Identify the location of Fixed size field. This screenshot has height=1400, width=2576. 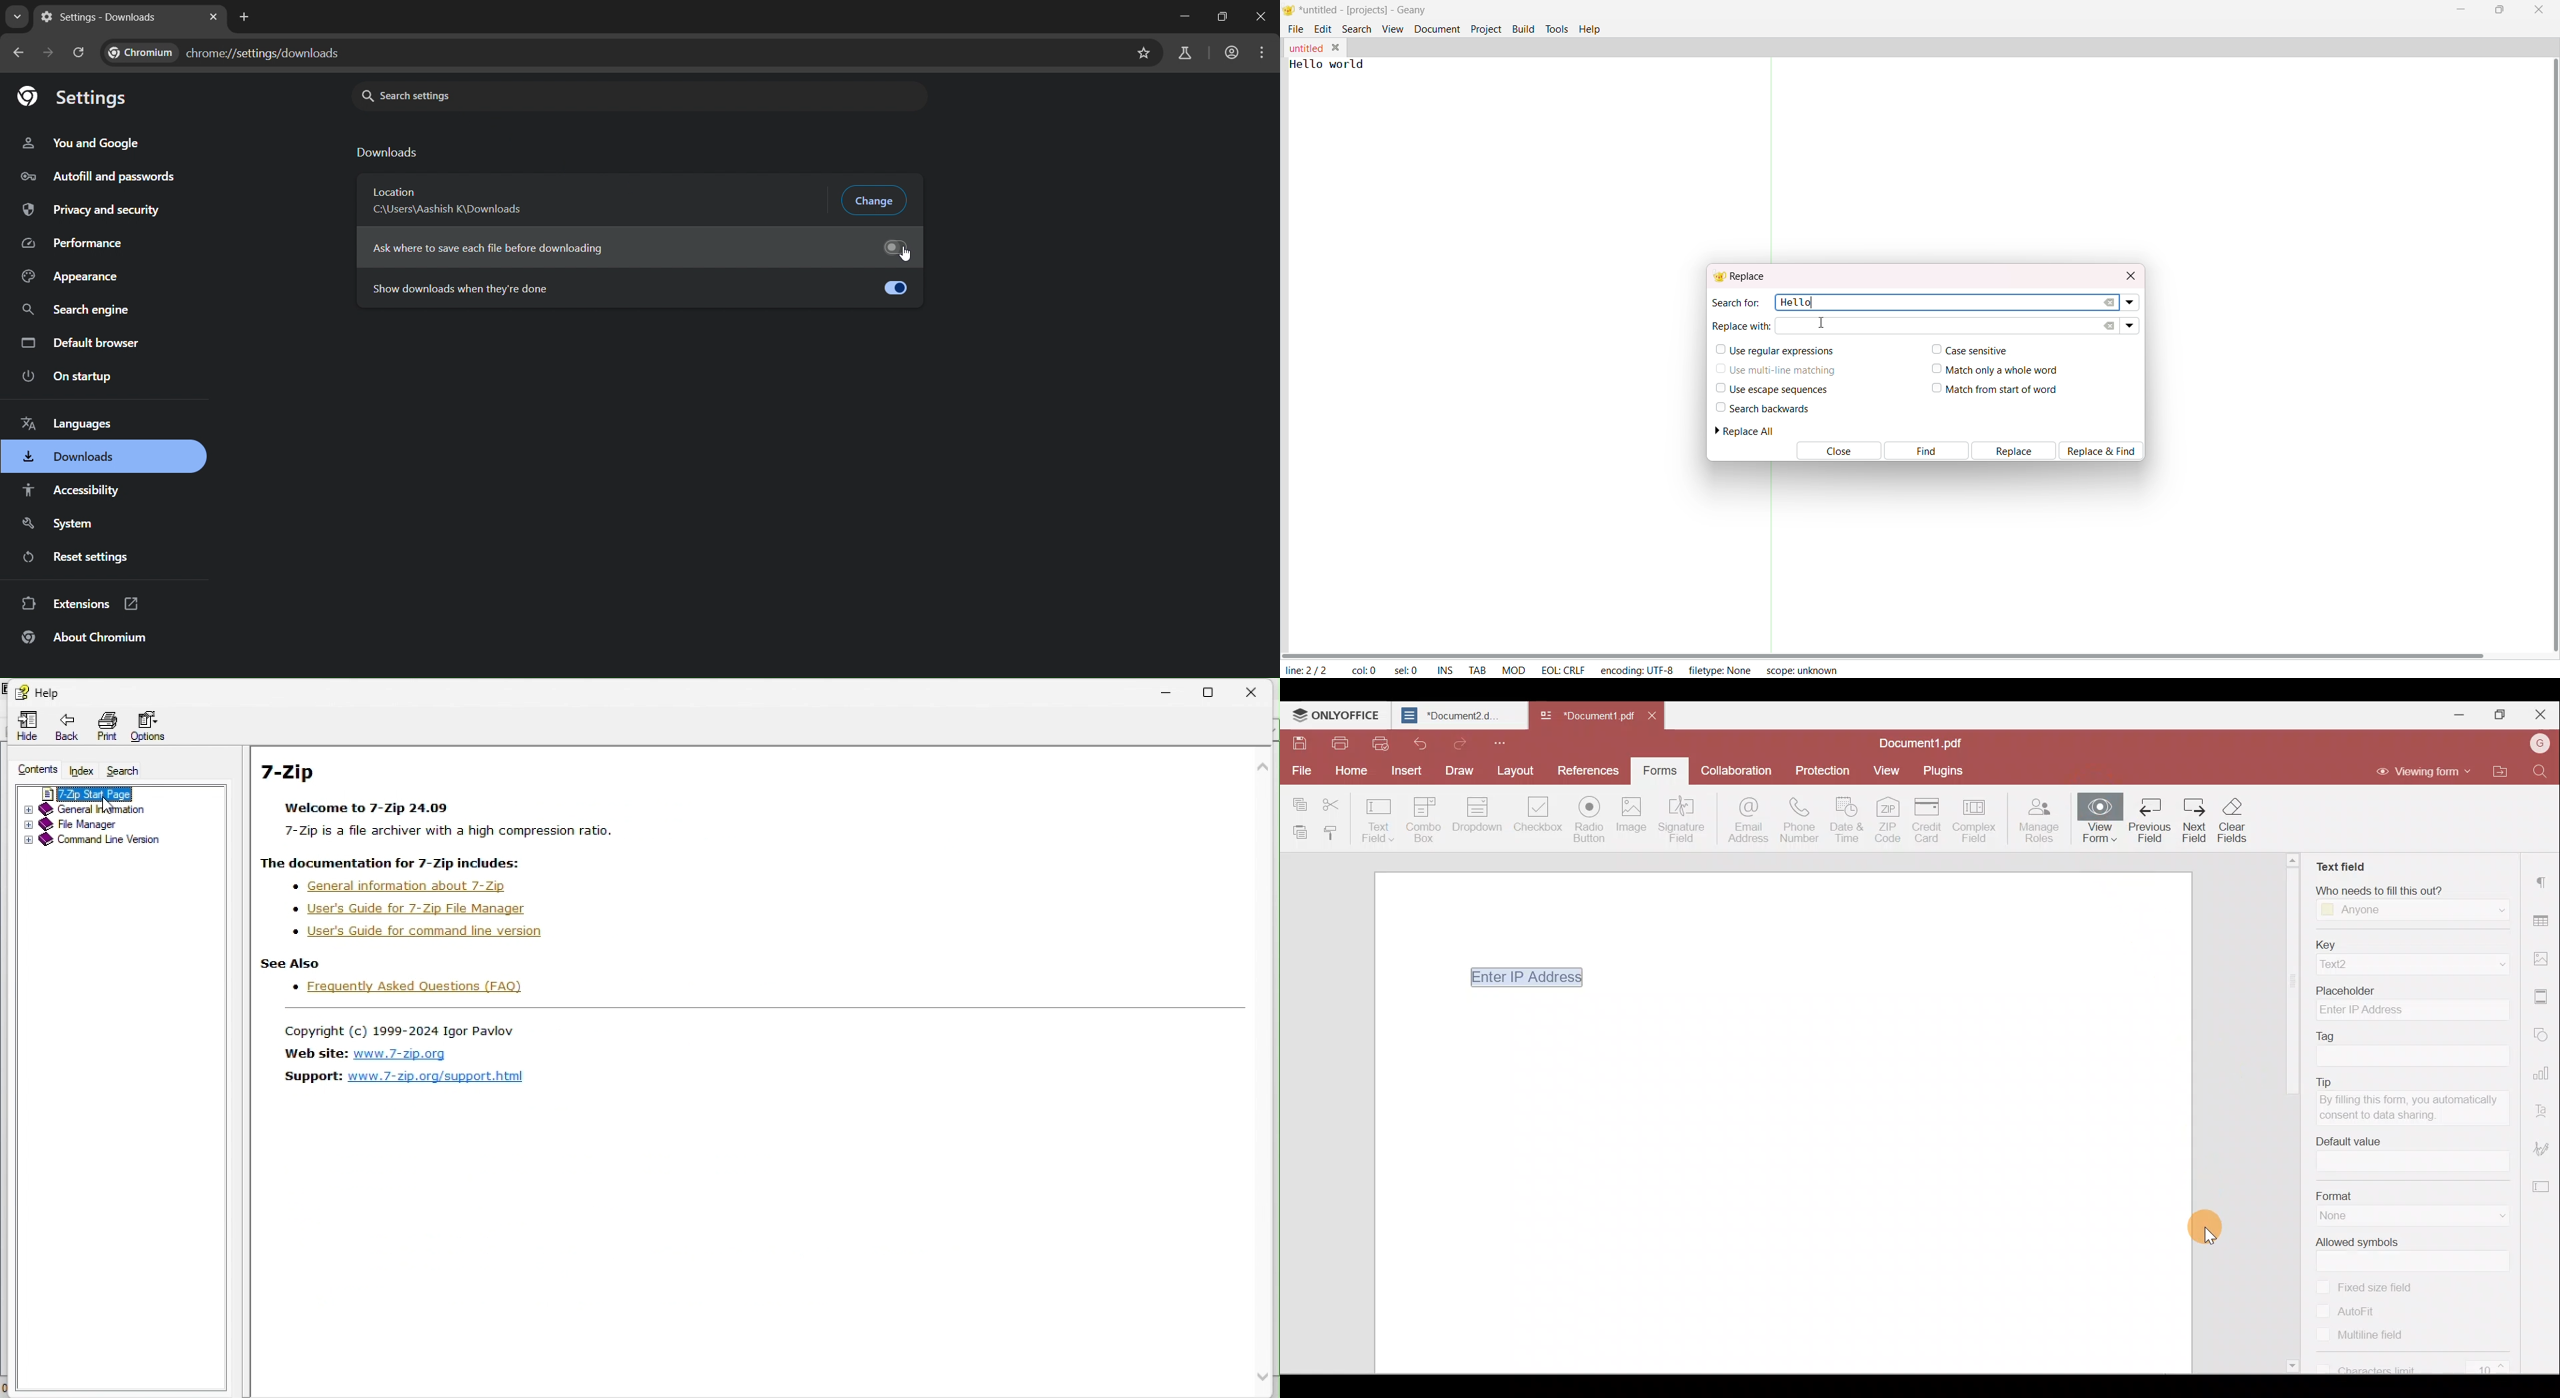
(2389, 1288).